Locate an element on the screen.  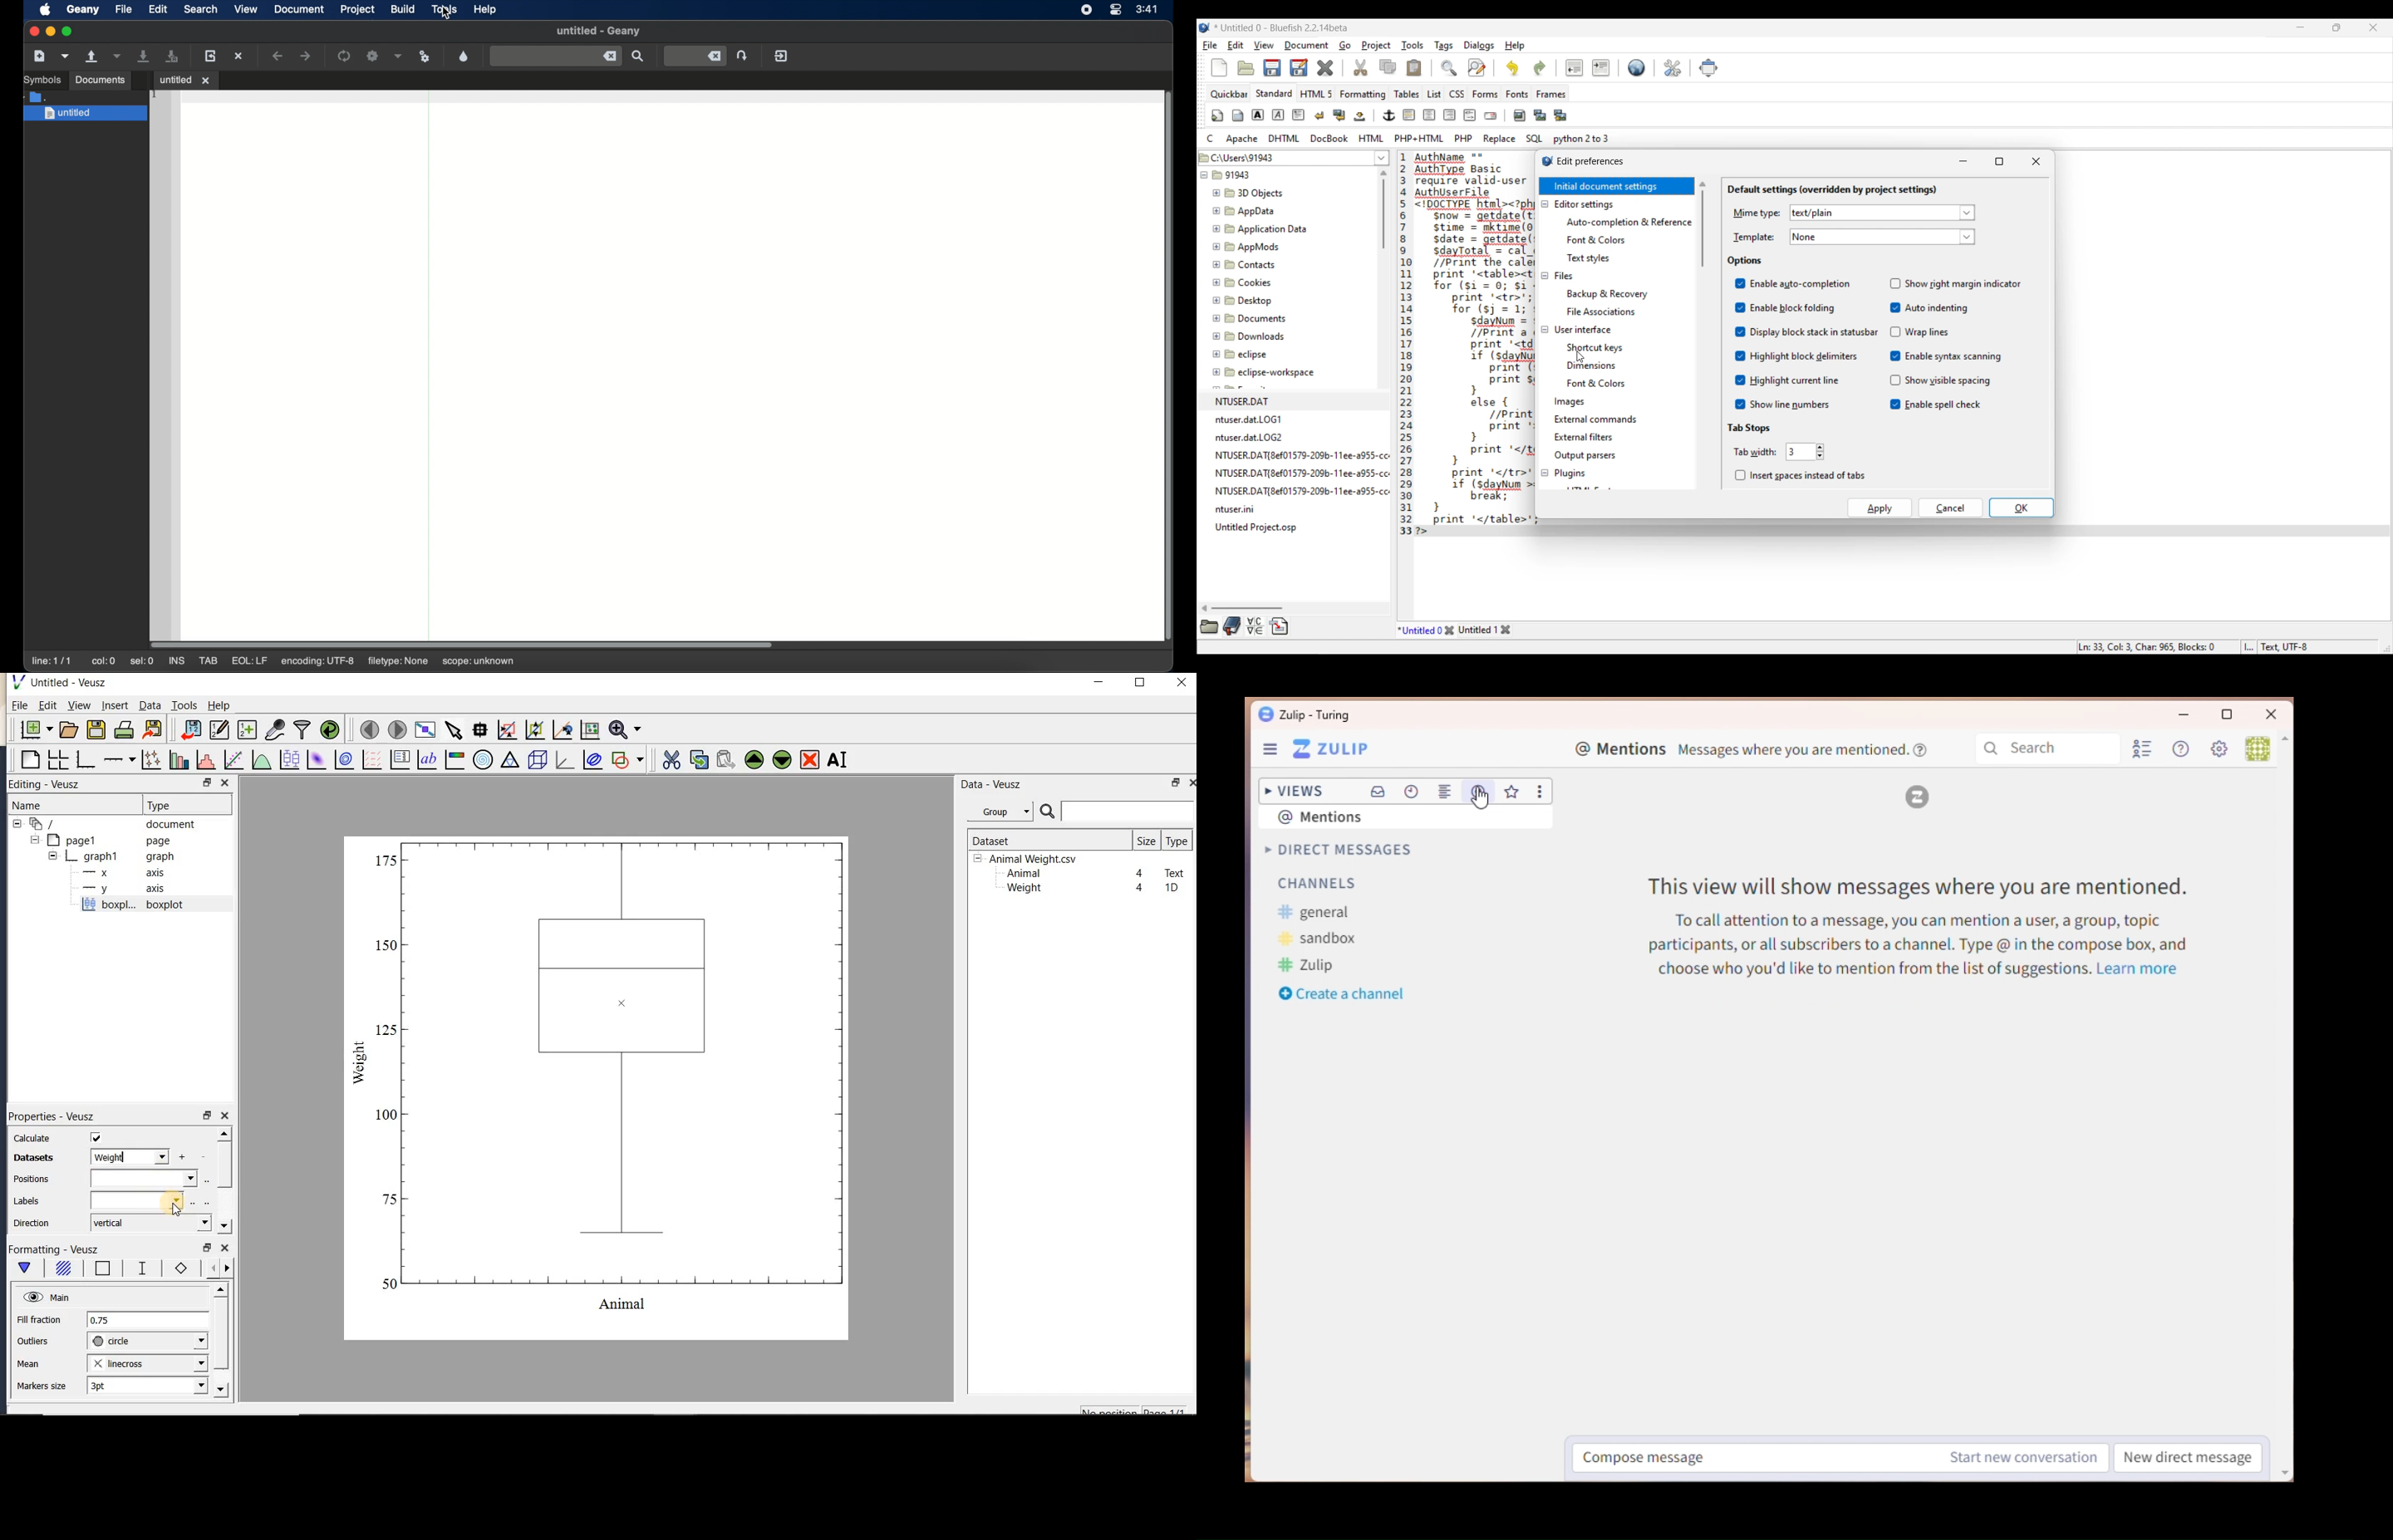
File menu is located at coordinates (1210, 45).